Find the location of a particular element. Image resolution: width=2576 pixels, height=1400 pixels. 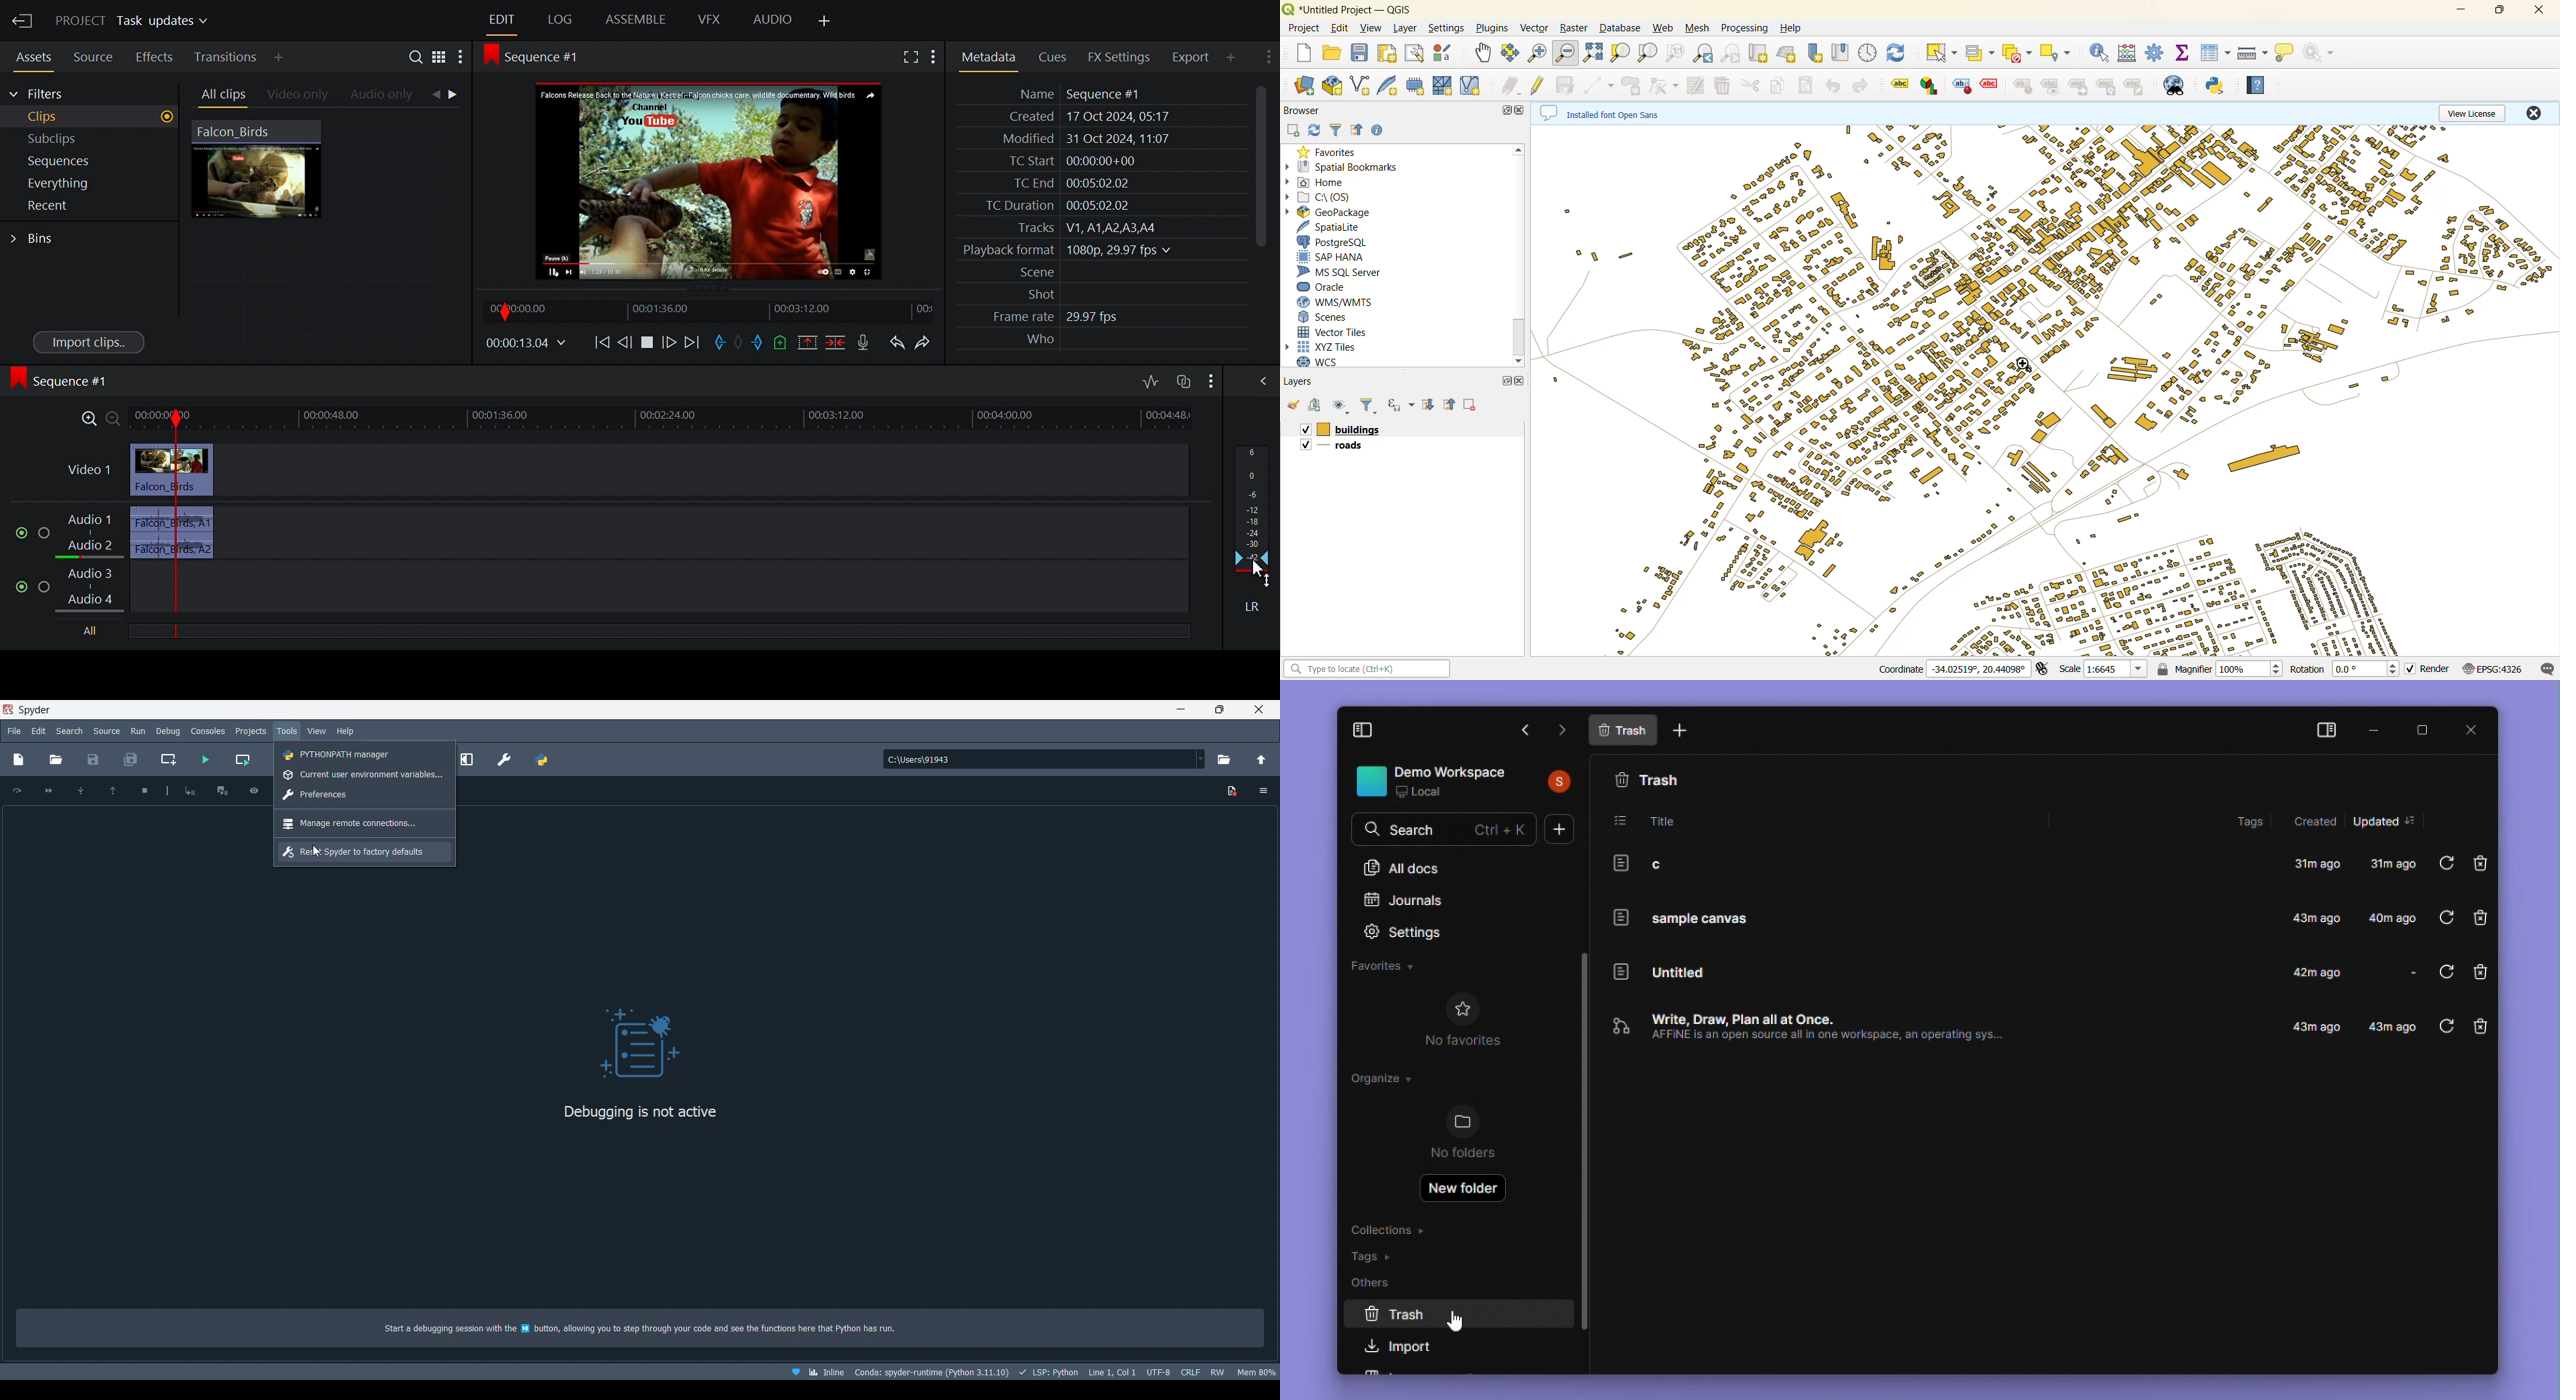

add is located at coordinates (1294, 129).